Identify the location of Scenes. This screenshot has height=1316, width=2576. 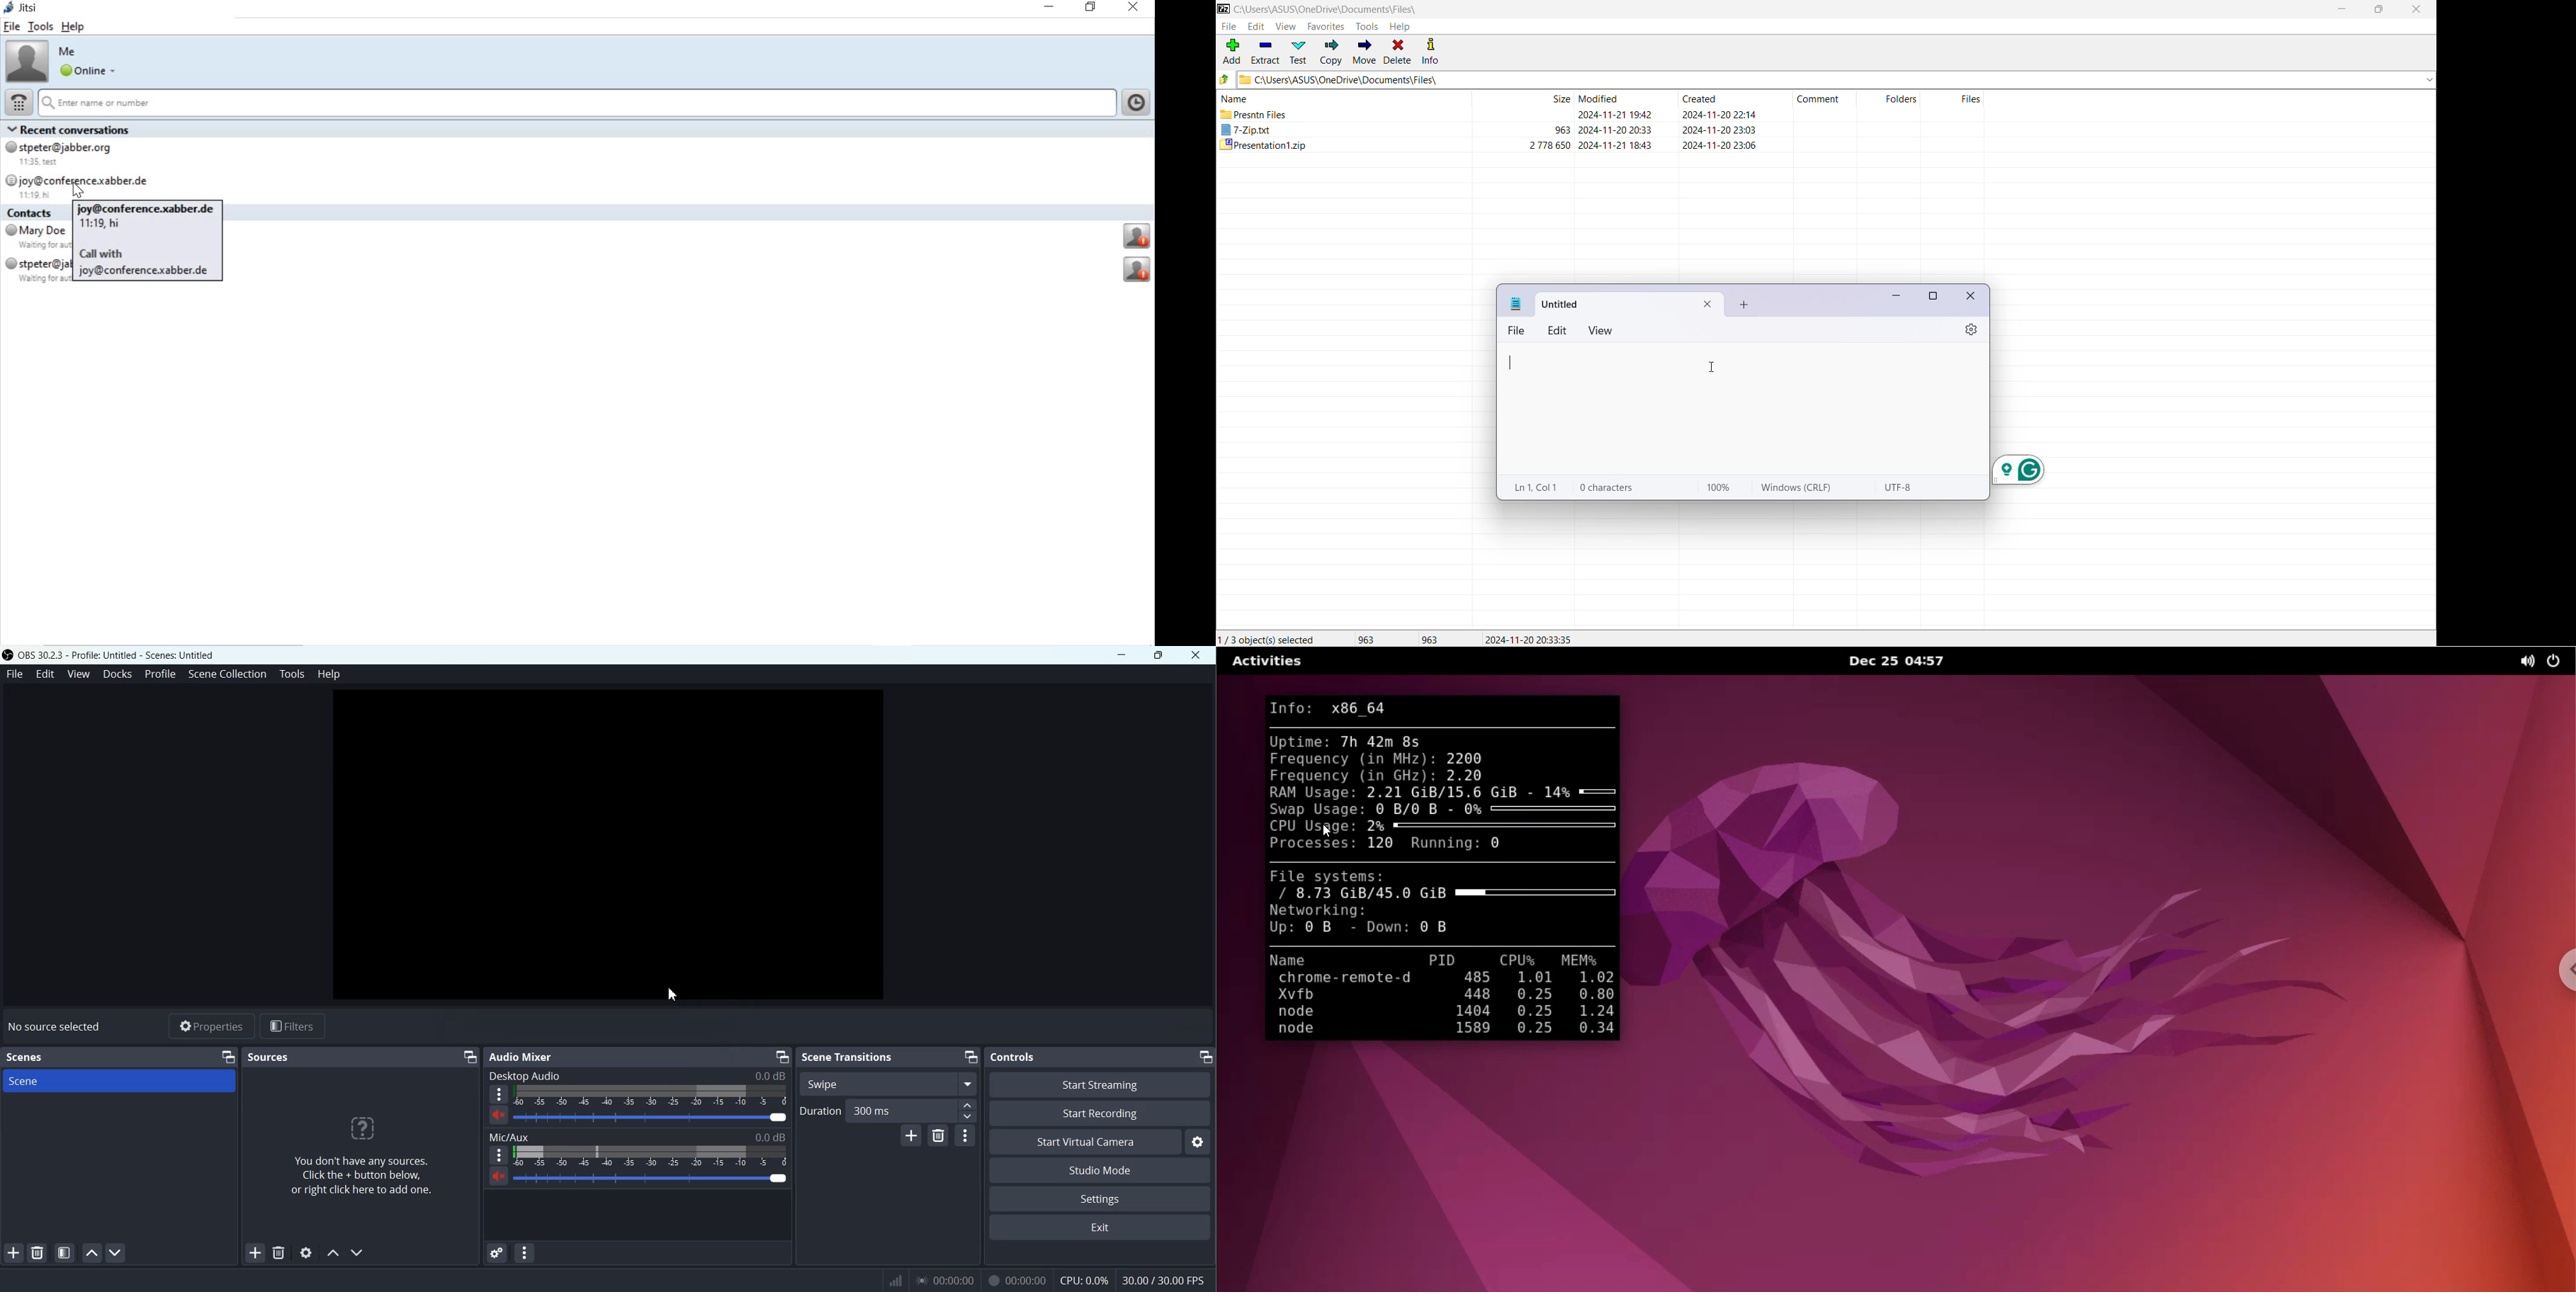
(26, 1057).